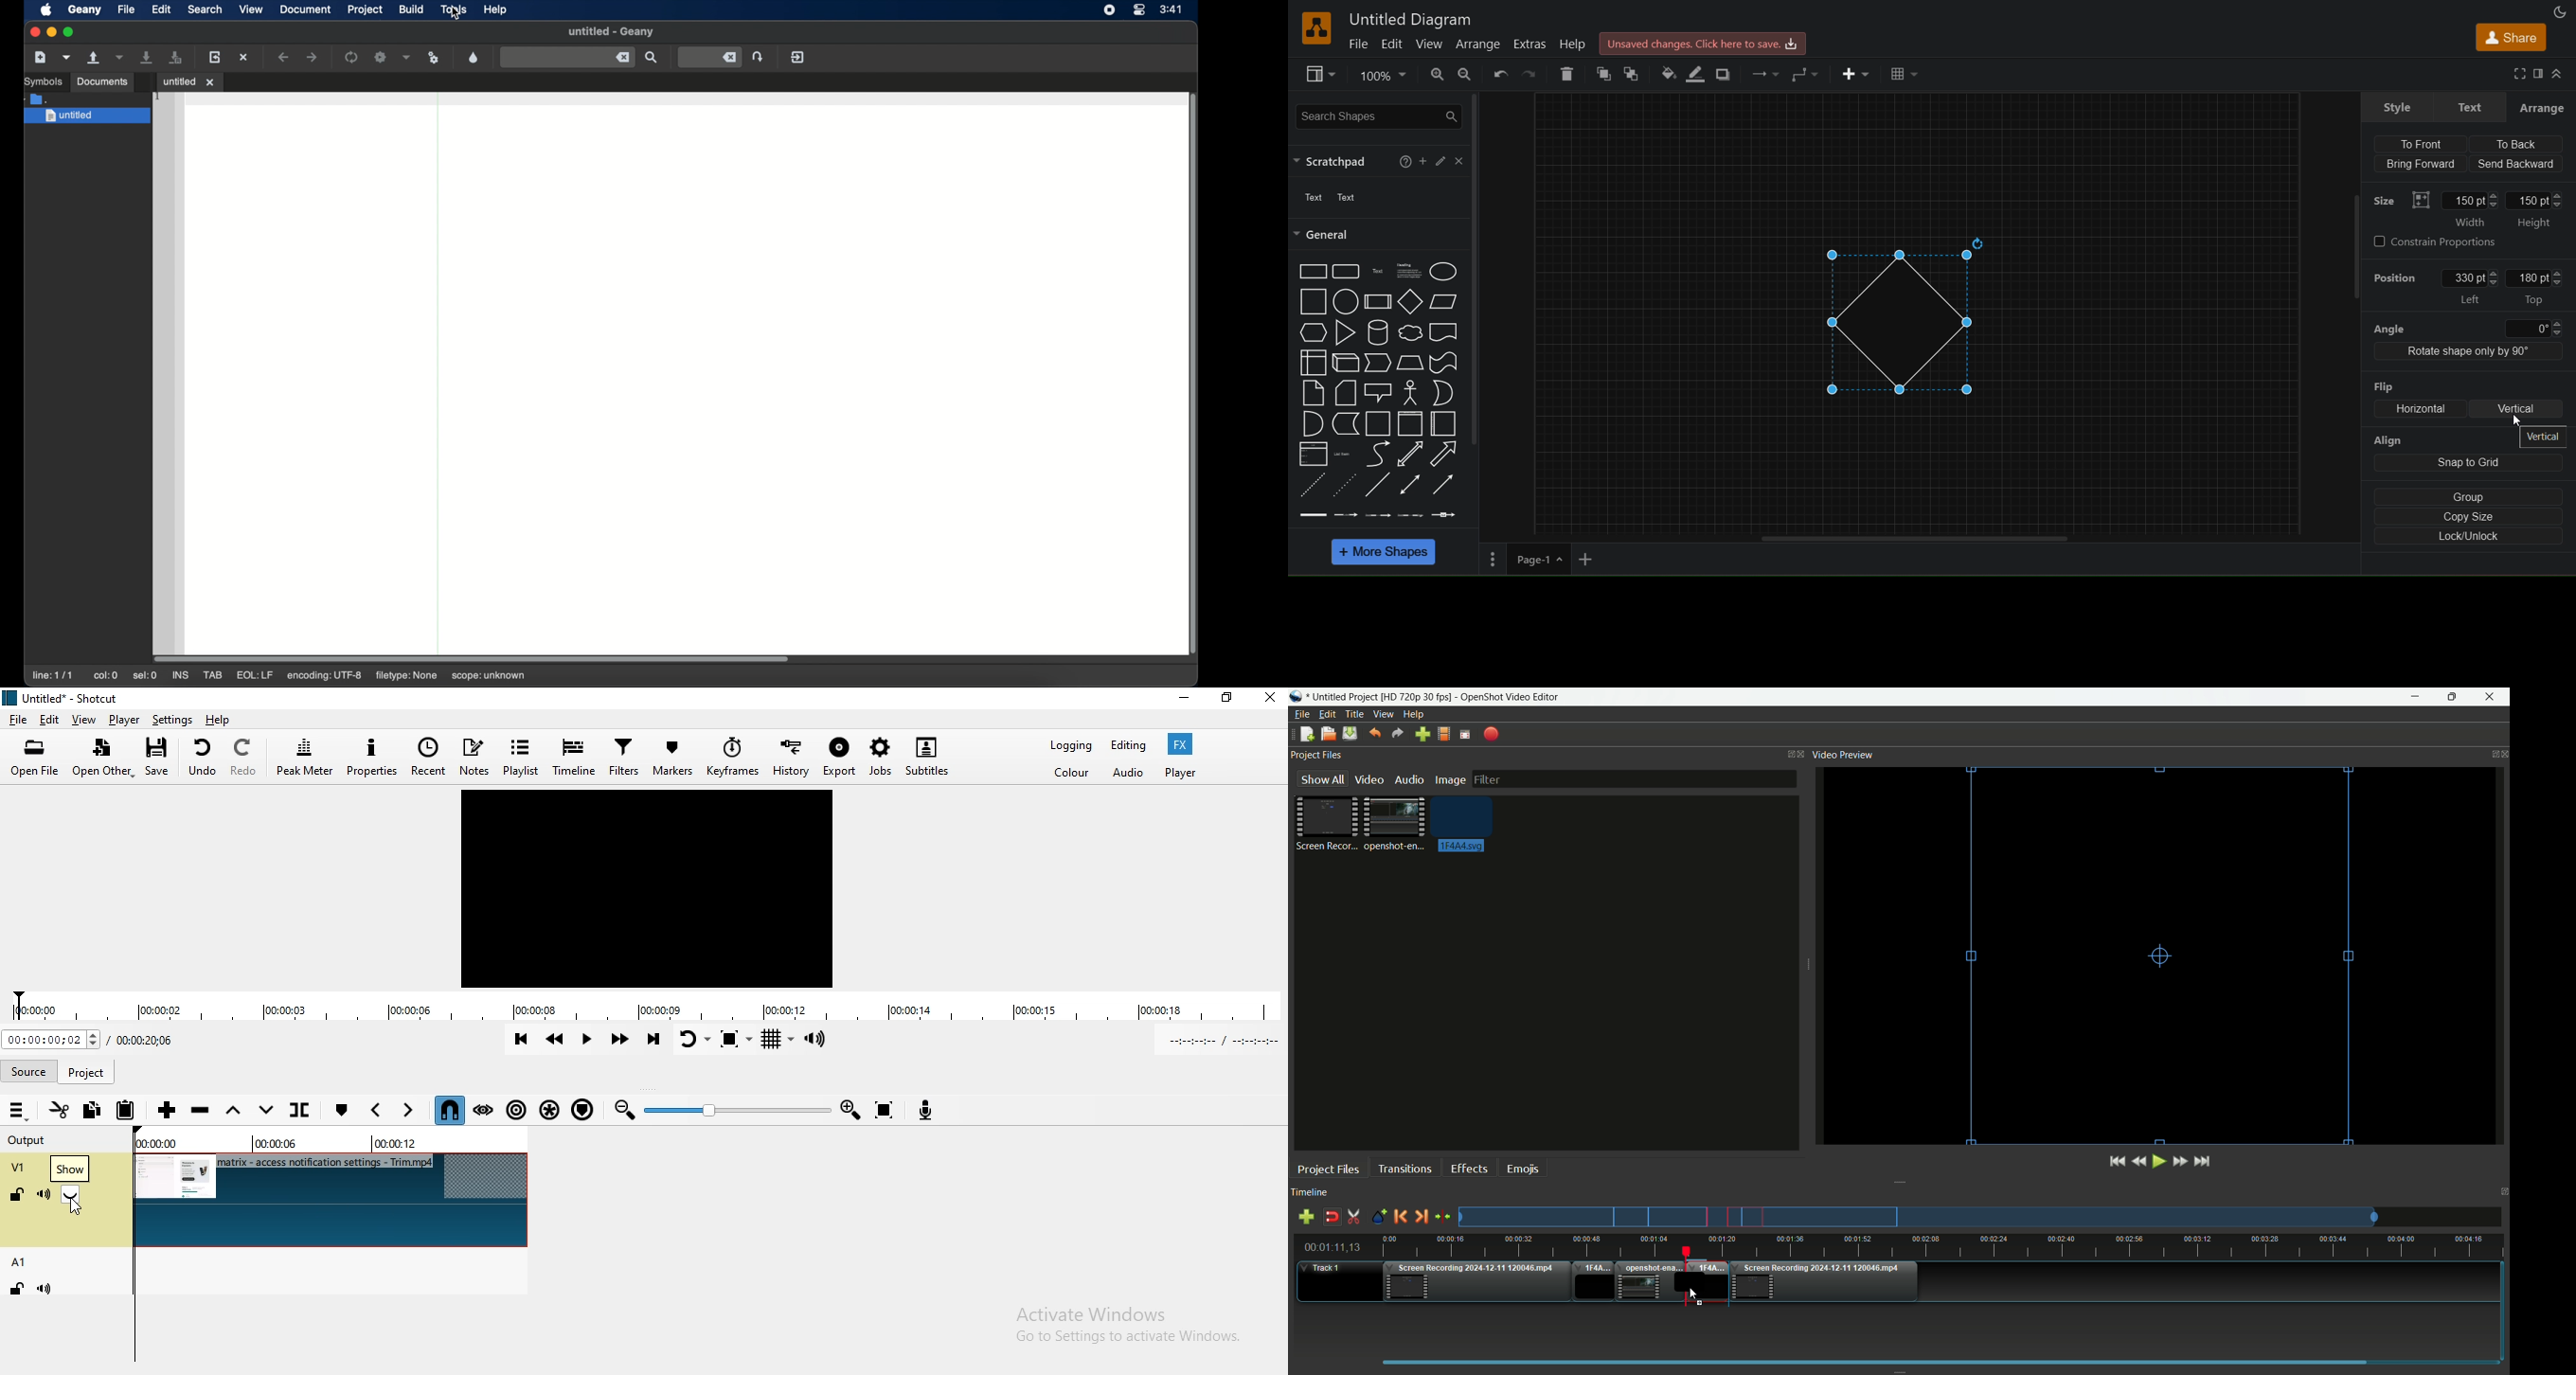 The image size is (2576, 1400). Describe the element at coordinates (1444, 159) in the screenshot. I see `edit` at that location.